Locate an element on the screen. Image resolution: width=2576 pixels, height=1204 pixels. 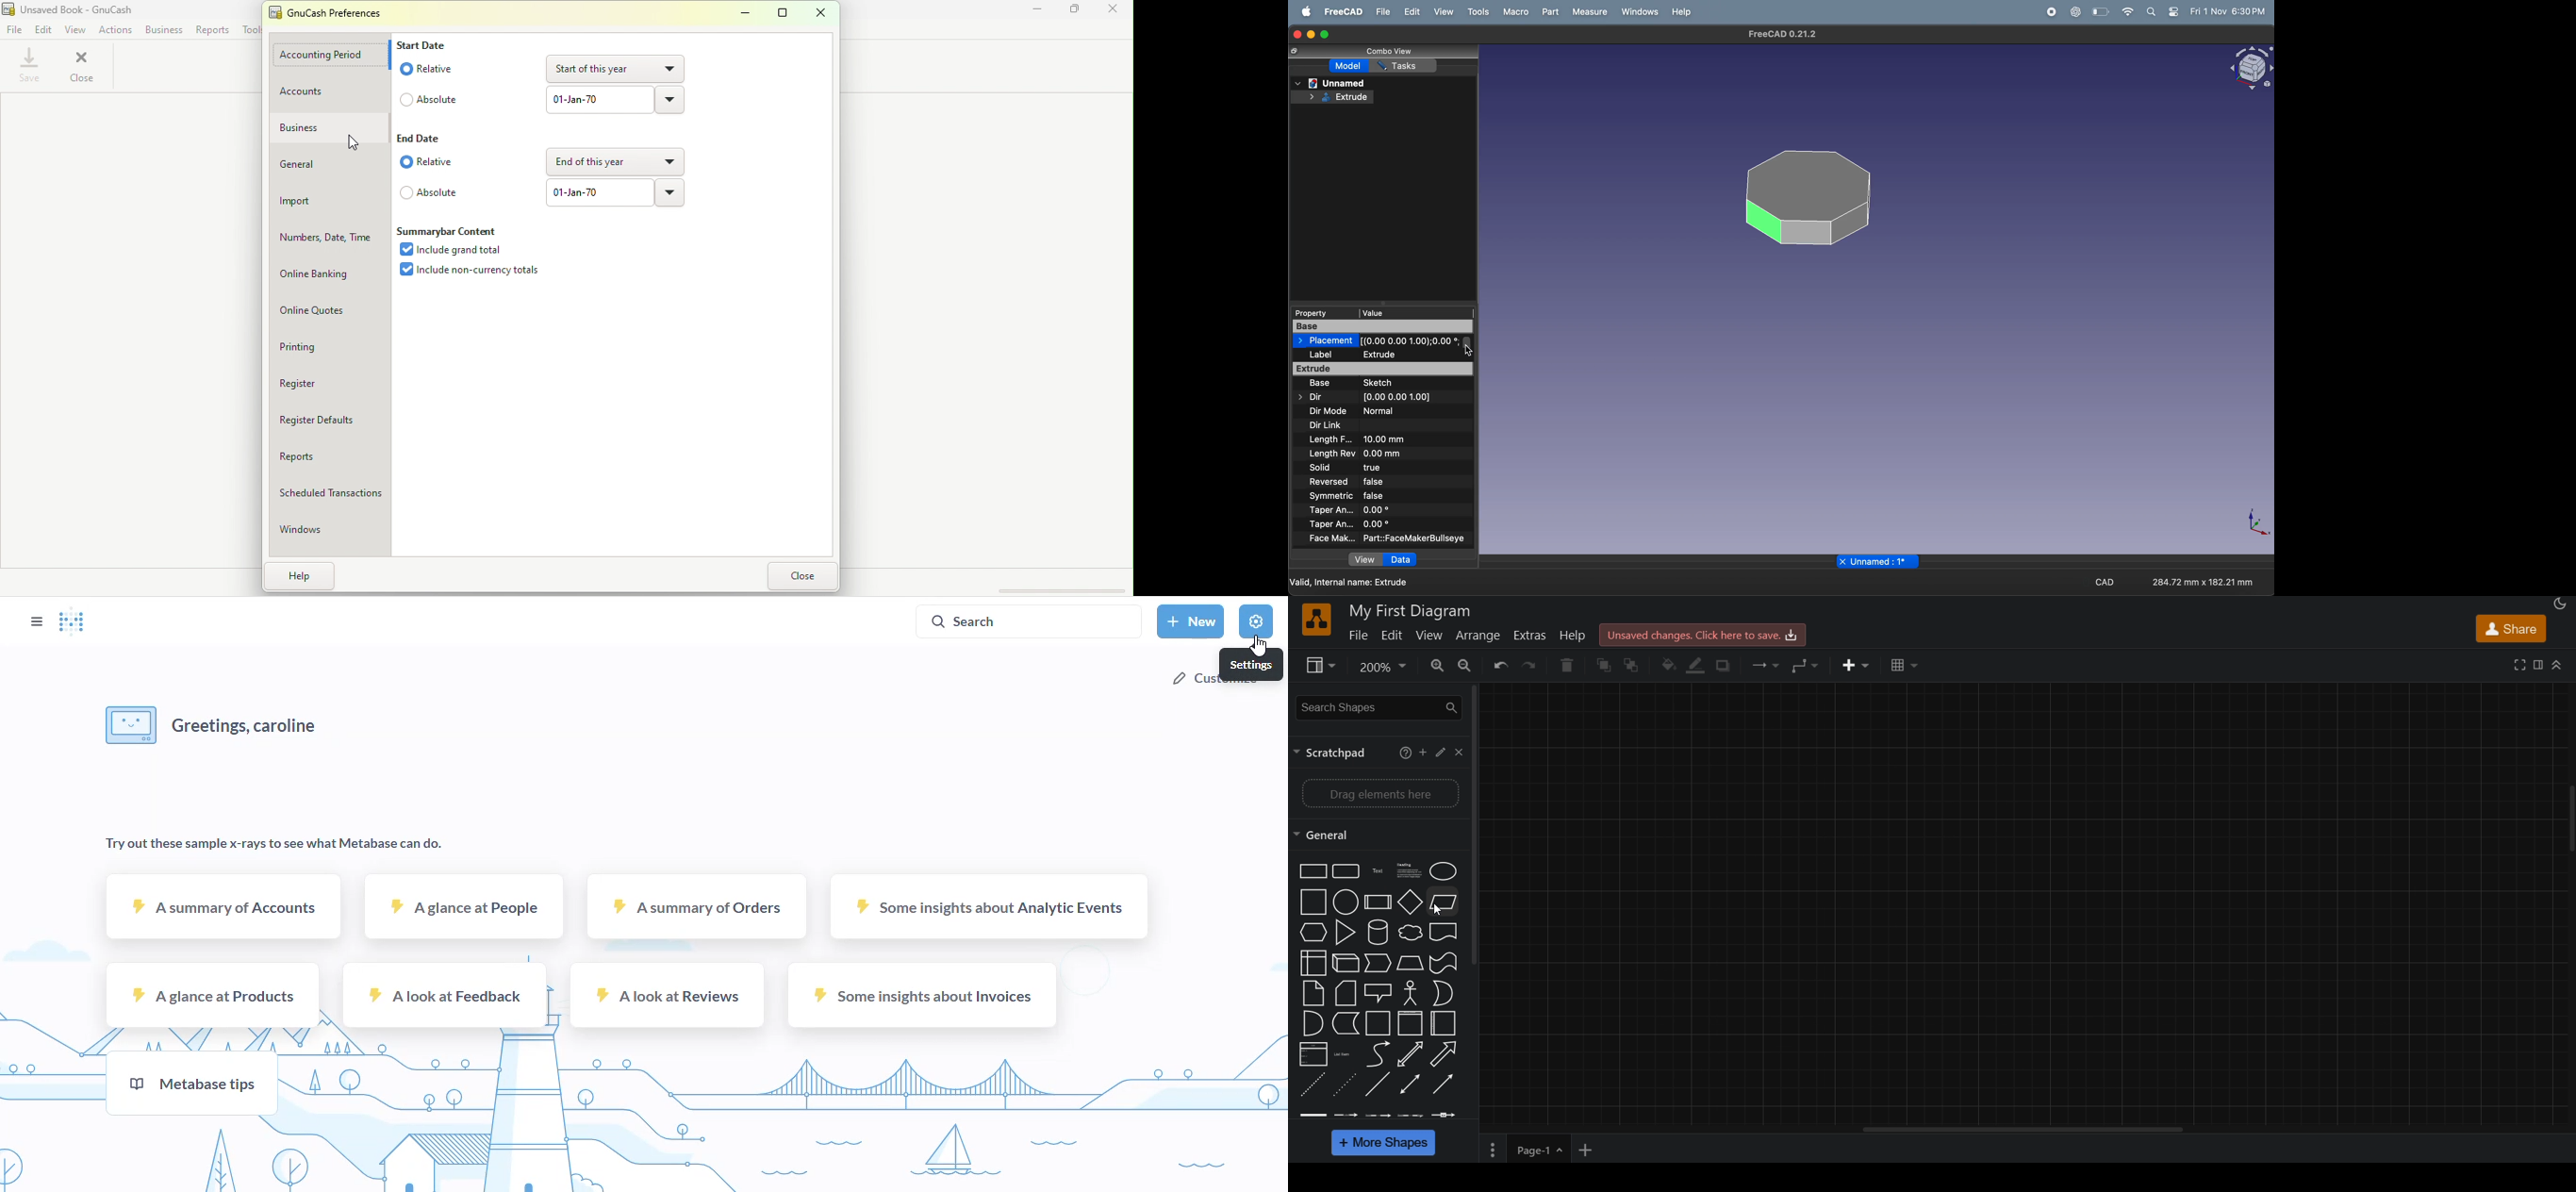
value is located at coordinates (1405, 312).